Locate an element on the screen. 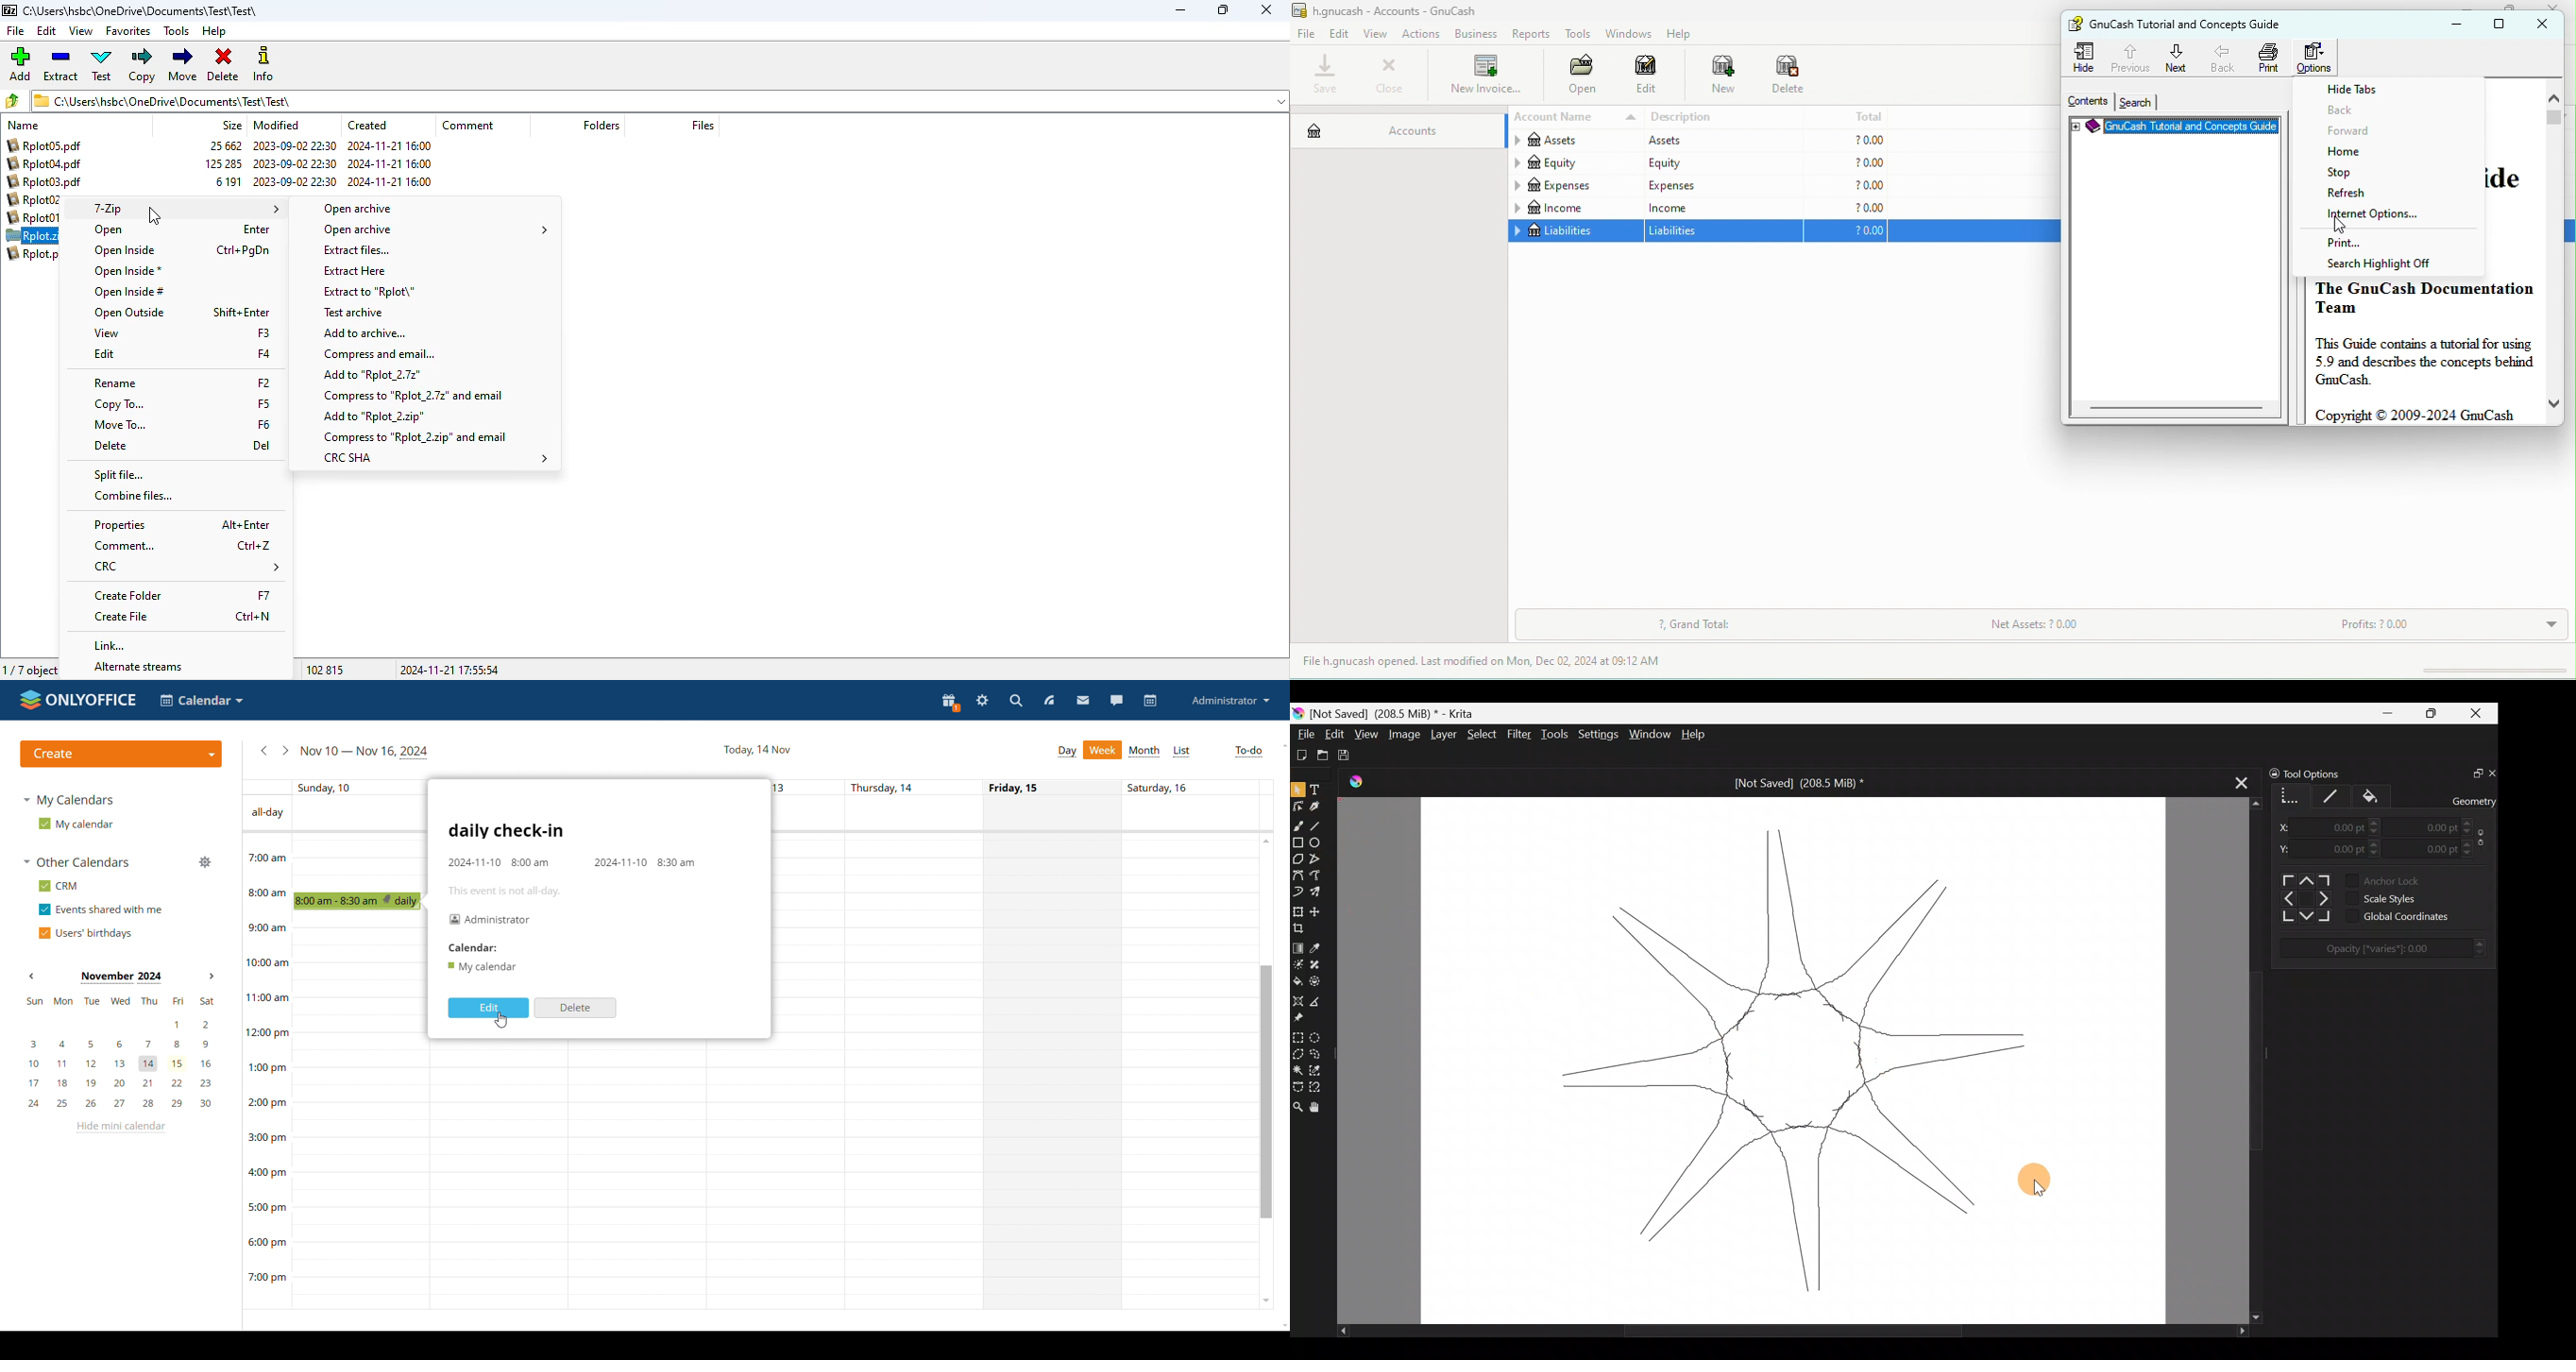  liabilities is located at coordinates (1574, 232).